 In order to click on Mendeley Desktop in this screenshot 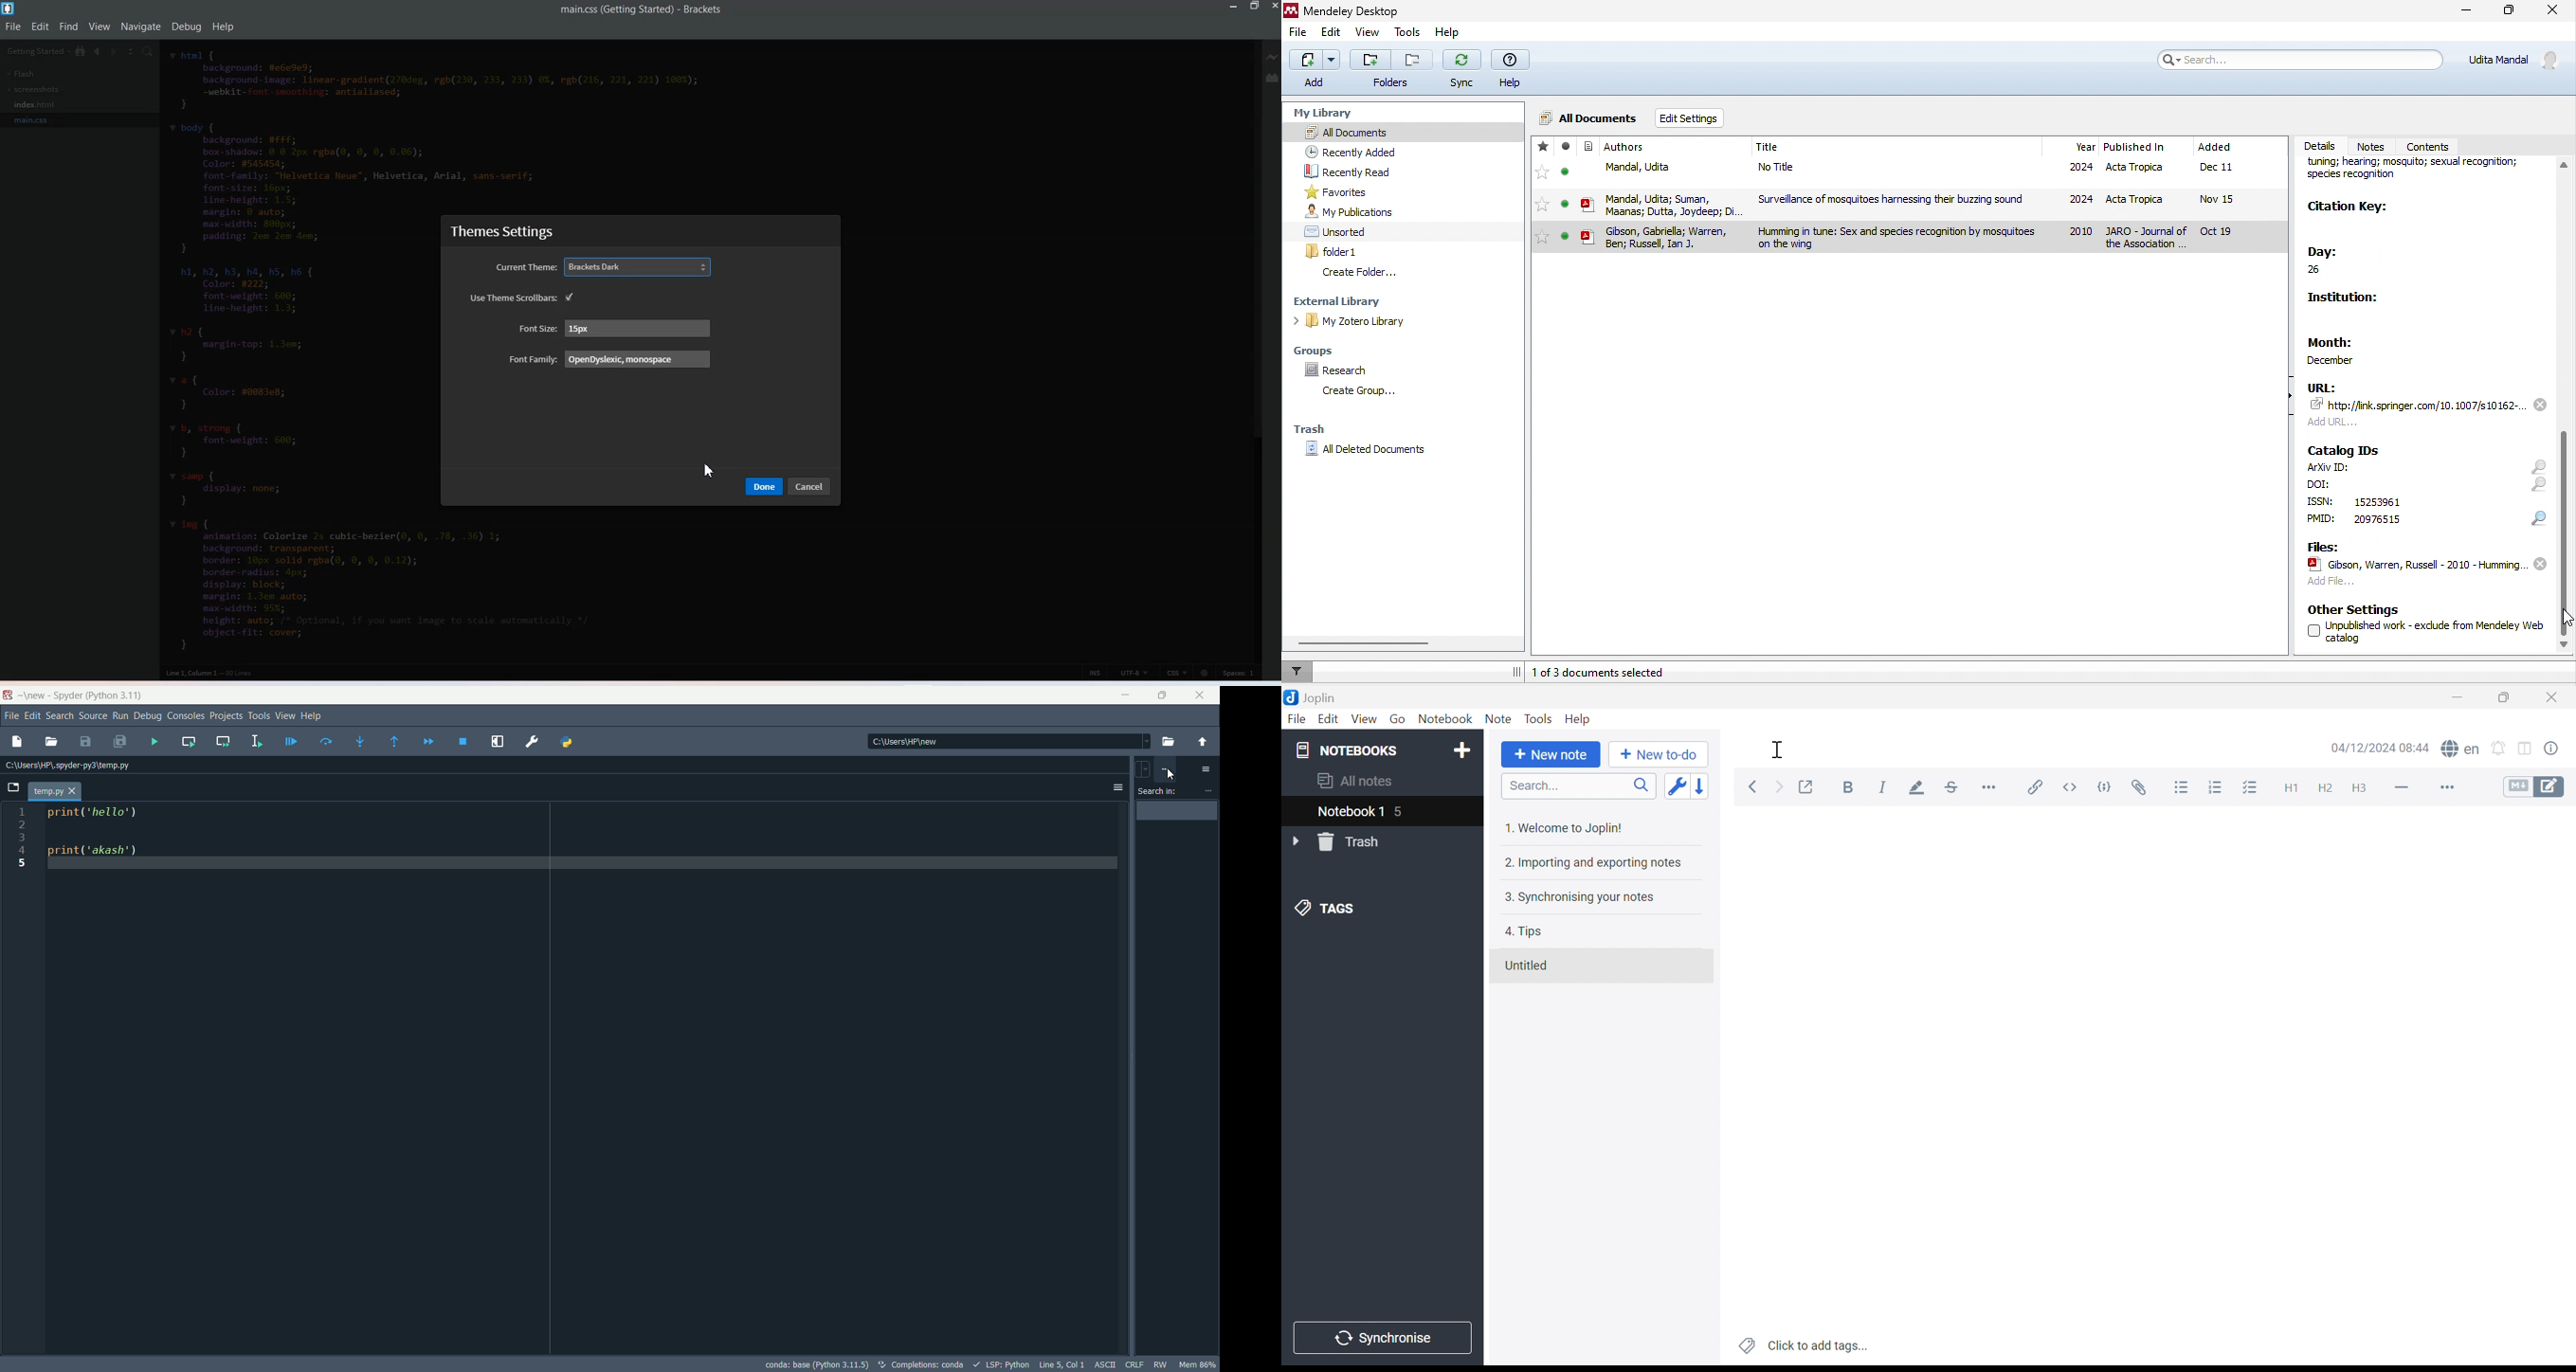, I will do `click(1359, 12)`.